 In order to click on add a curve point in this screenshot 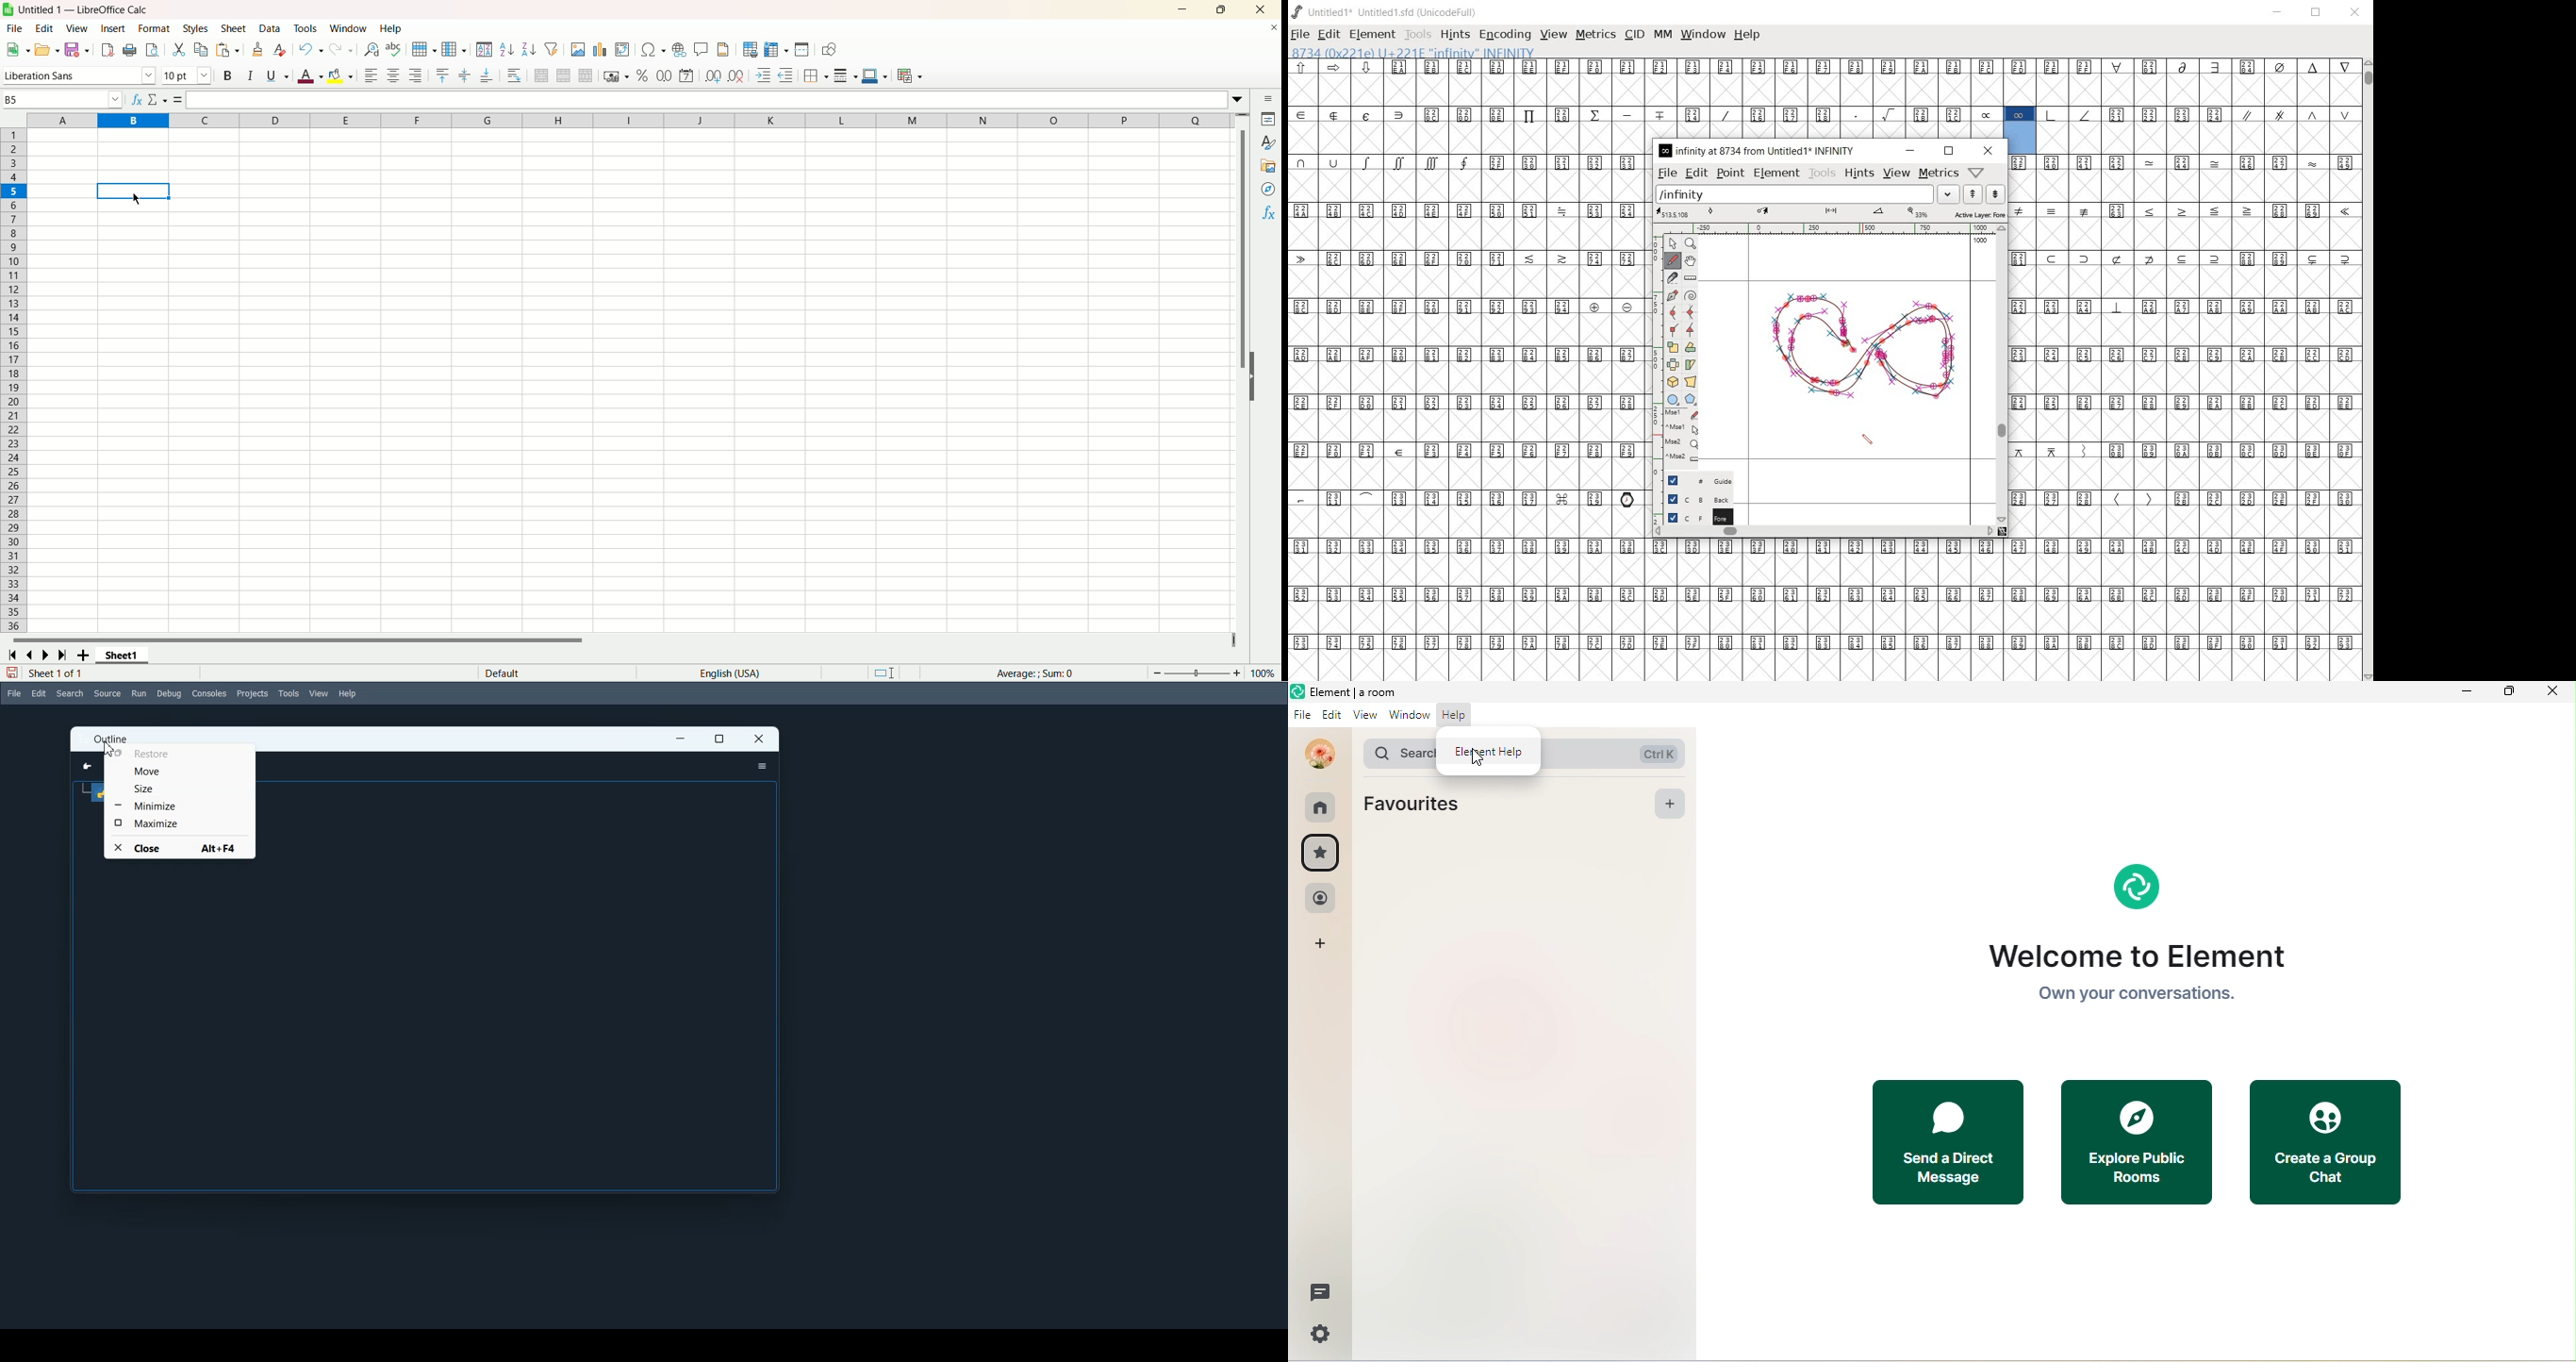, I will do `click(1673, 313)`.